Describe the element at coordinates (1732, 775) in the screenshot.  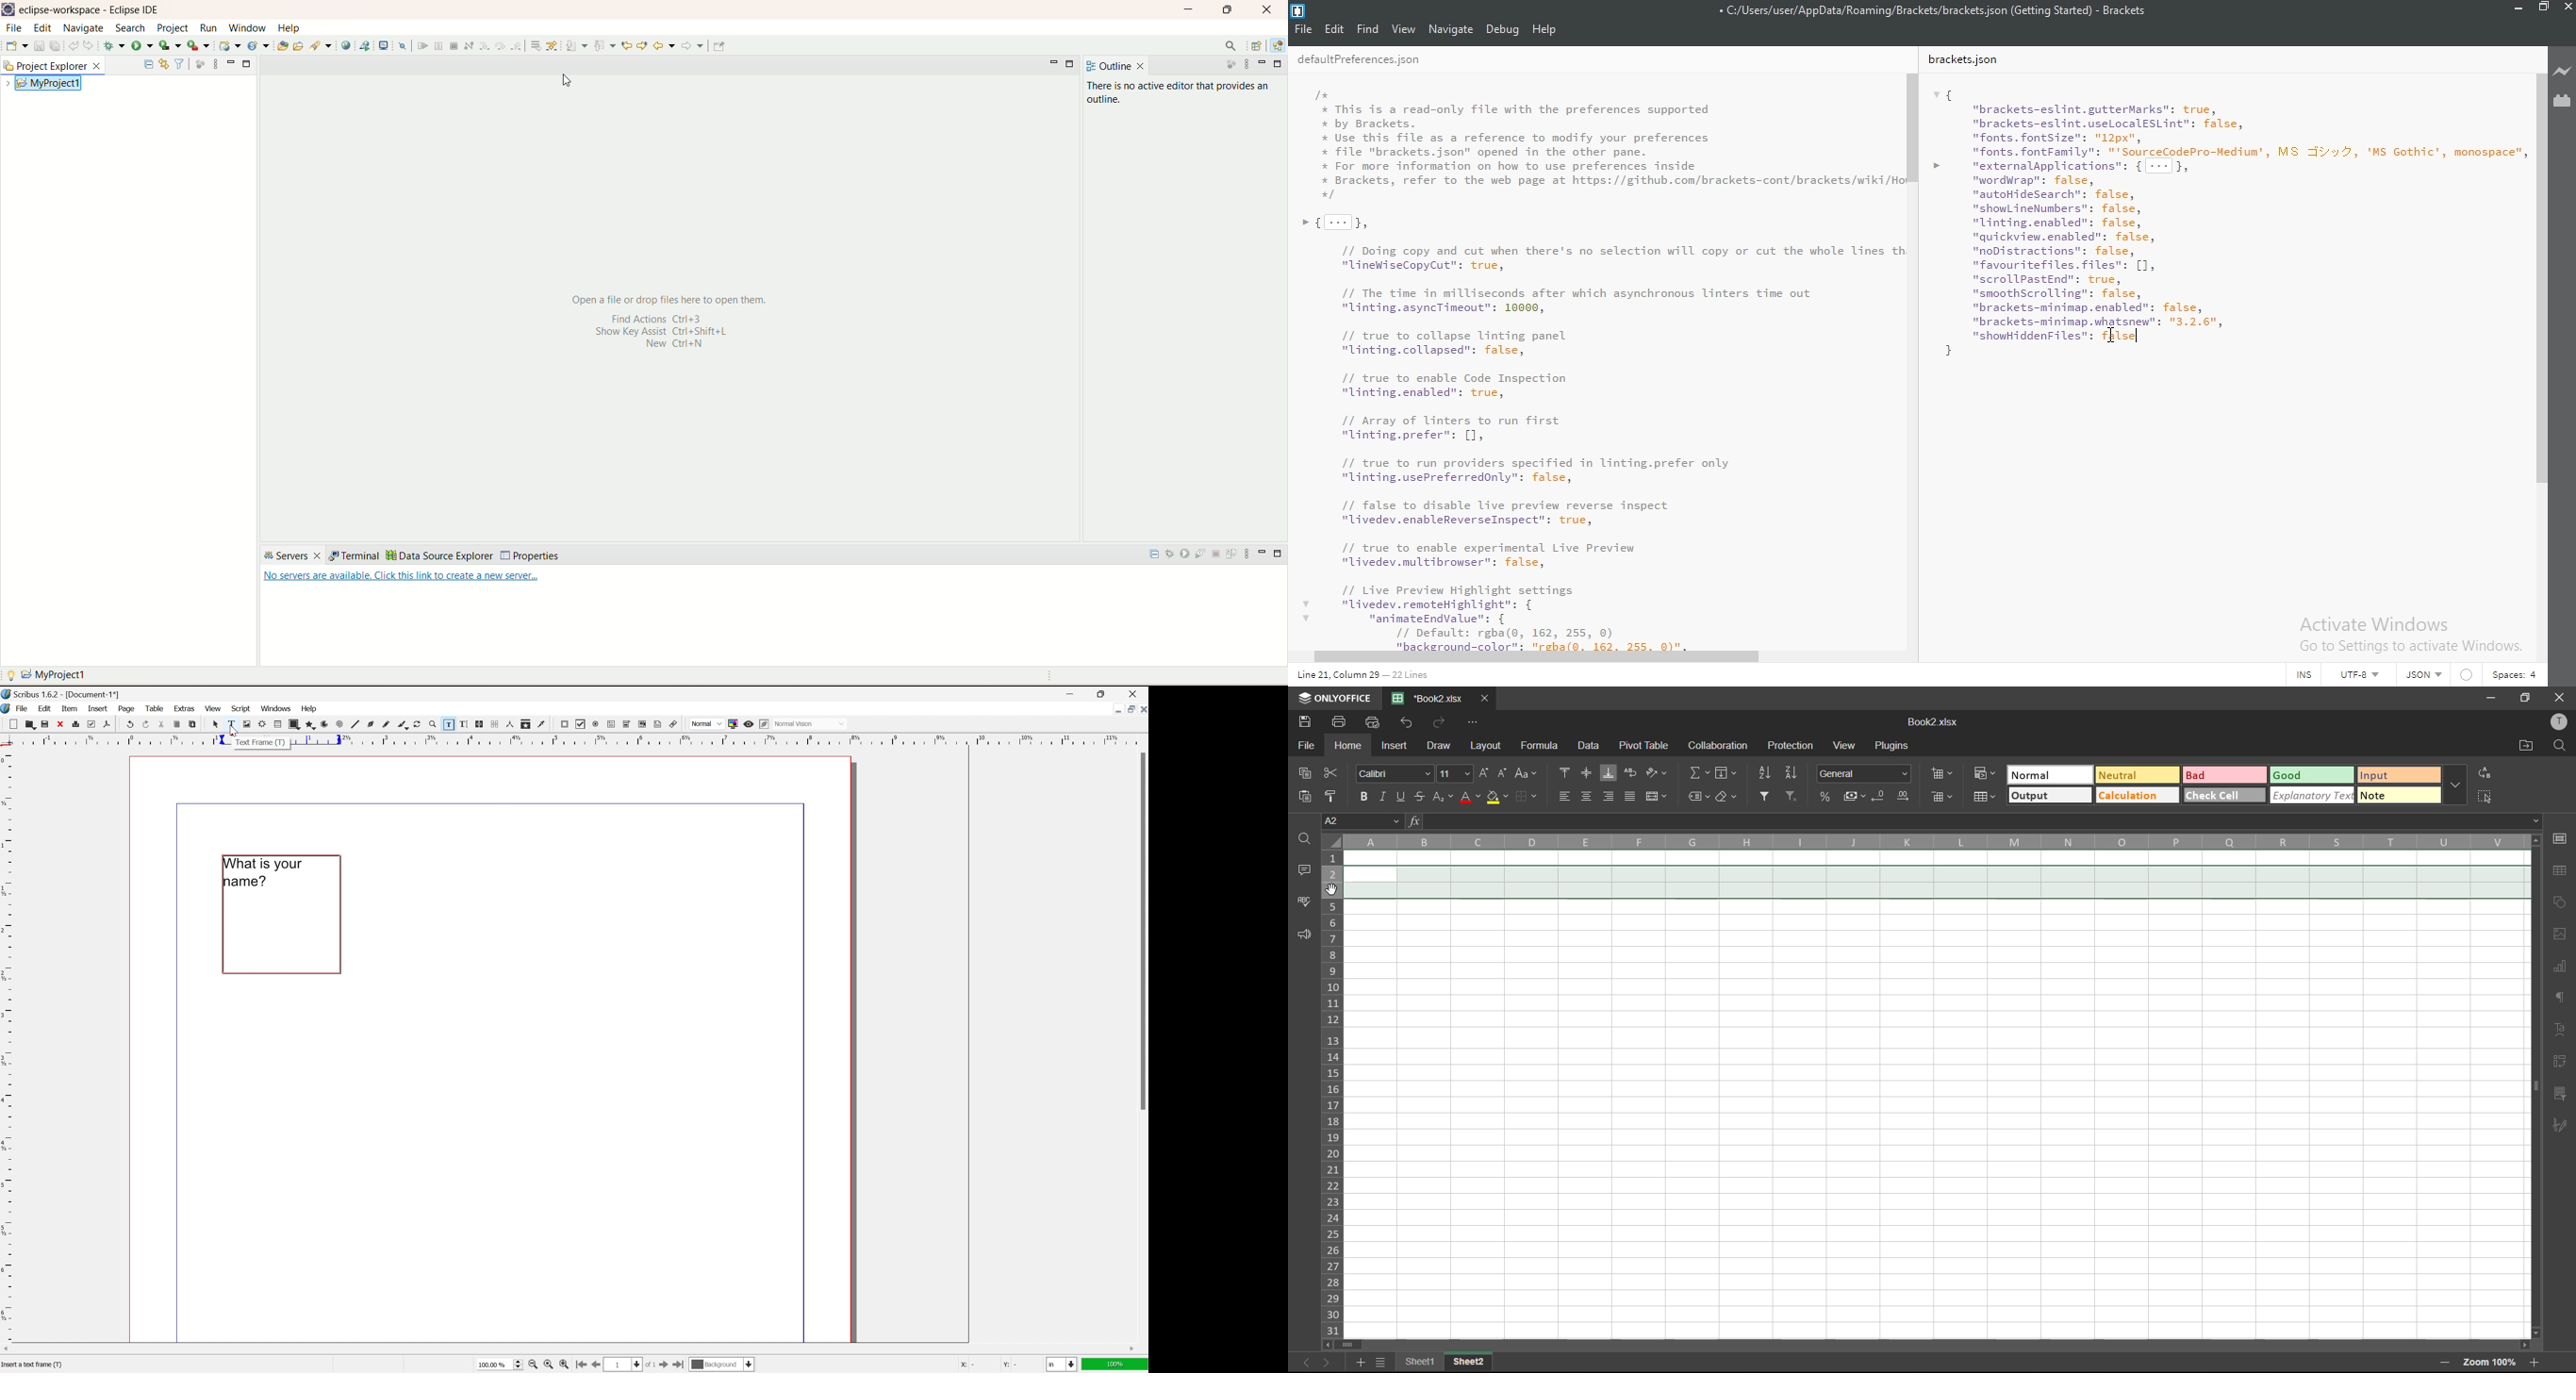
I see `fields` at that location.